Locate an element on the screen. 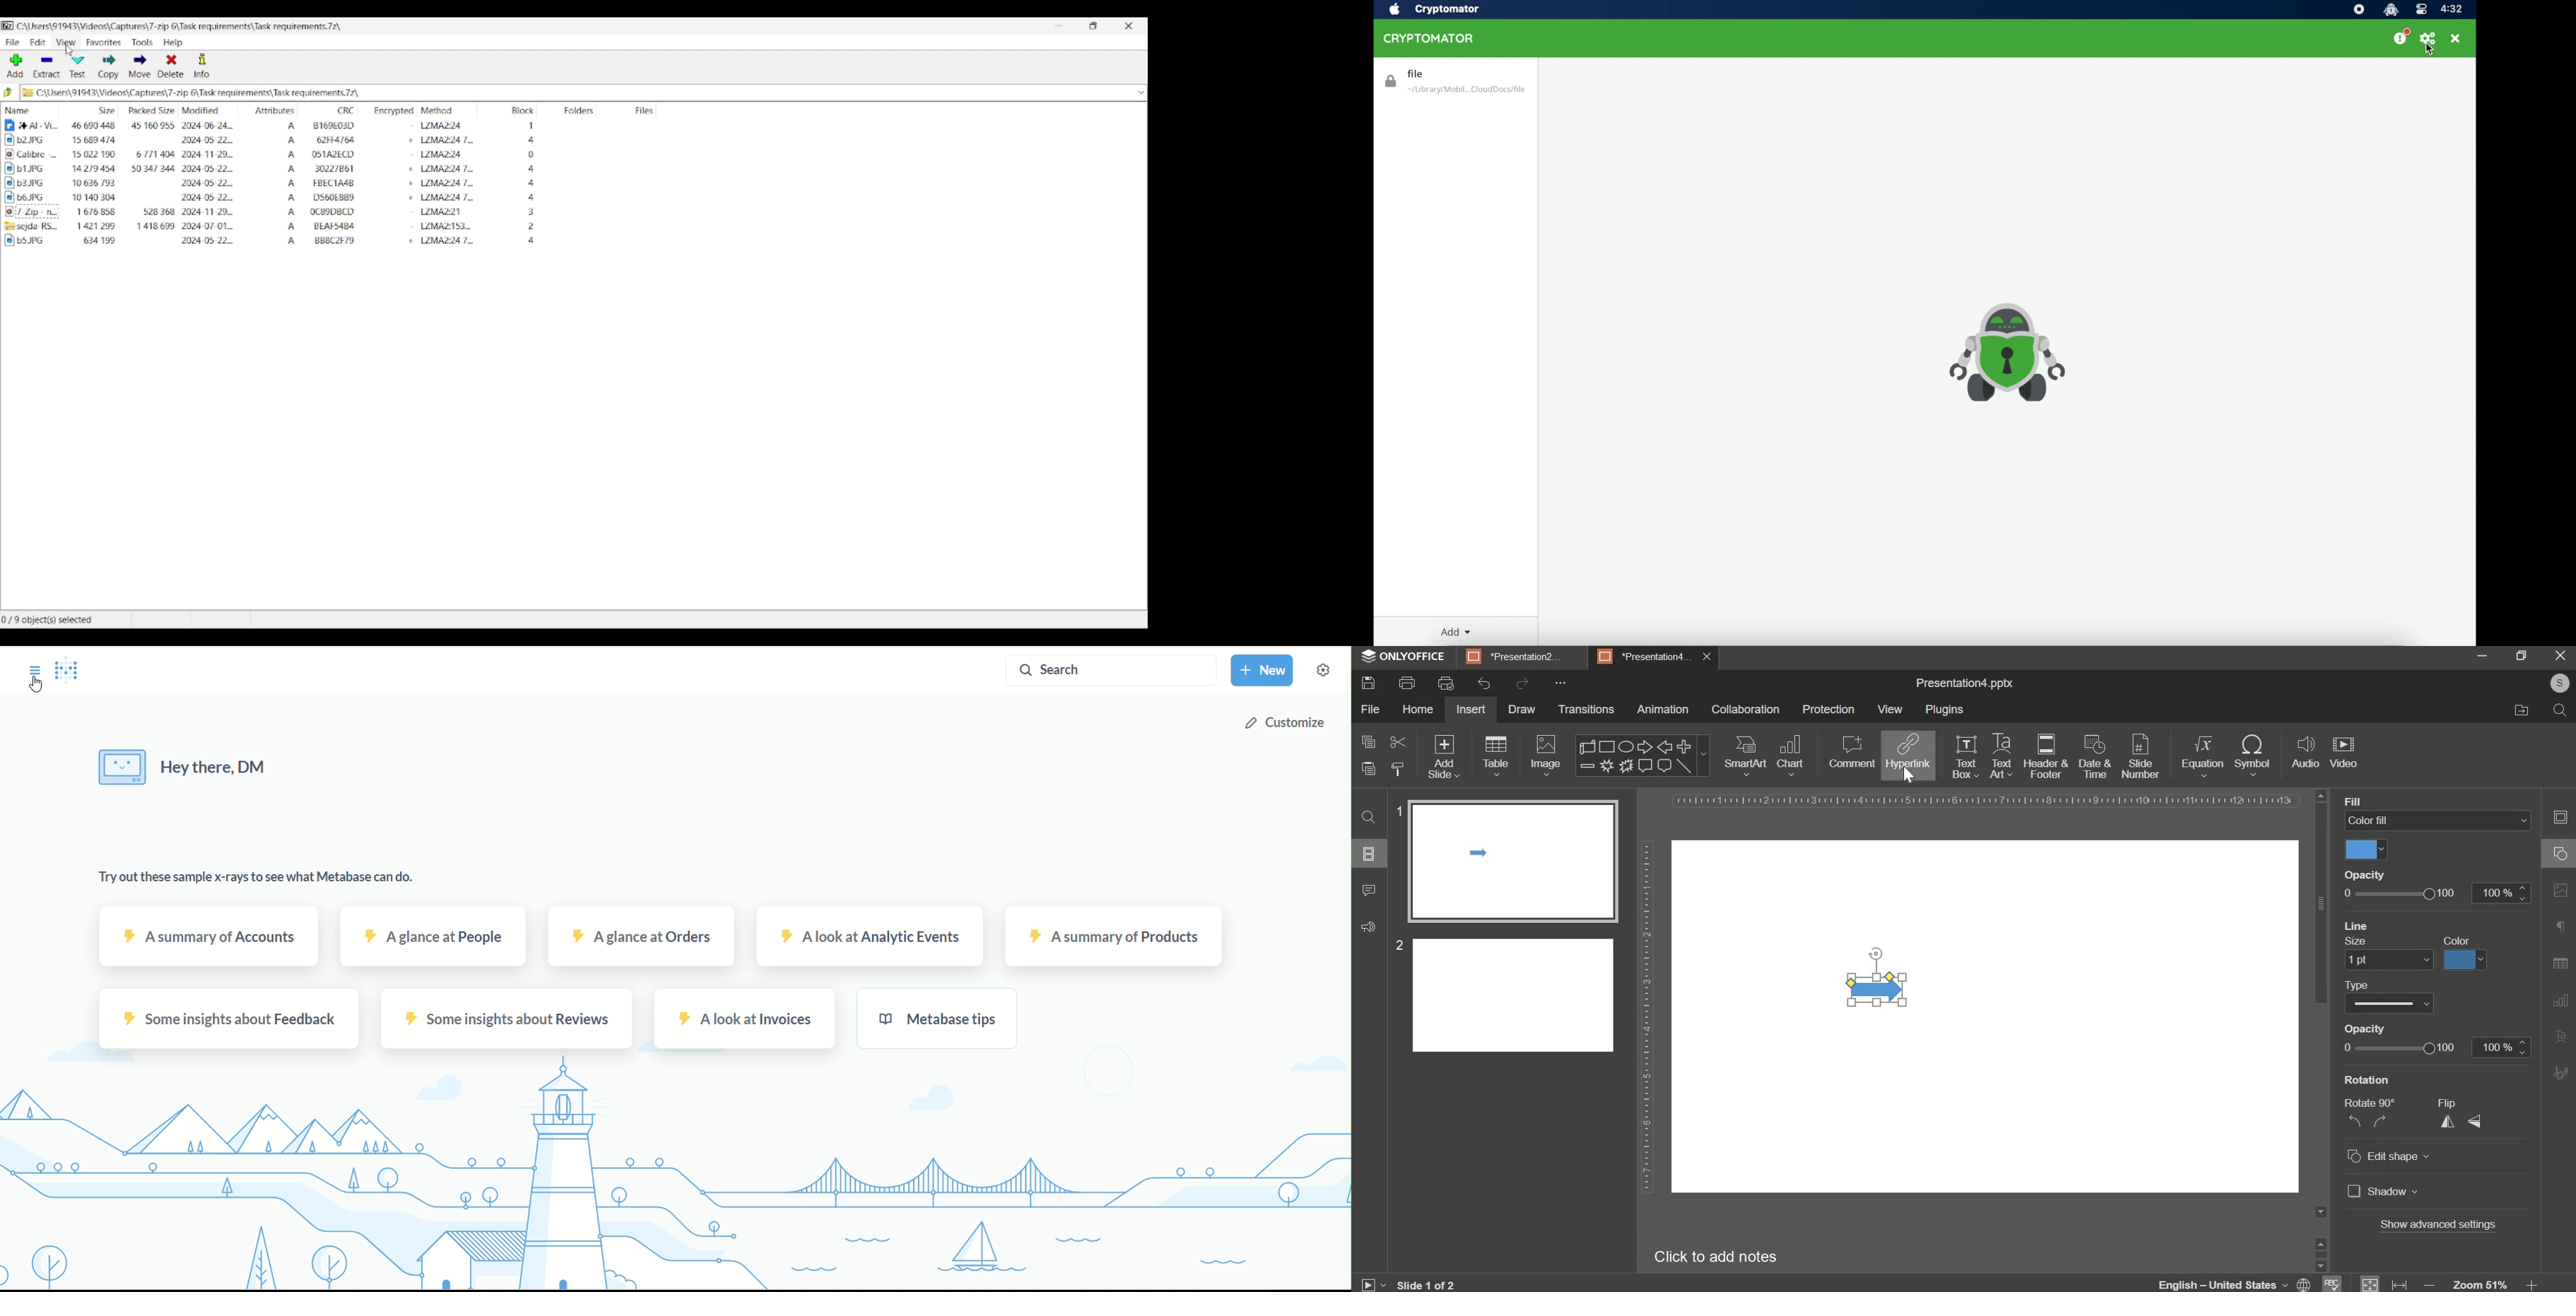 The image size is (2576, 1316). redo is located at coordinates (1522, 683).